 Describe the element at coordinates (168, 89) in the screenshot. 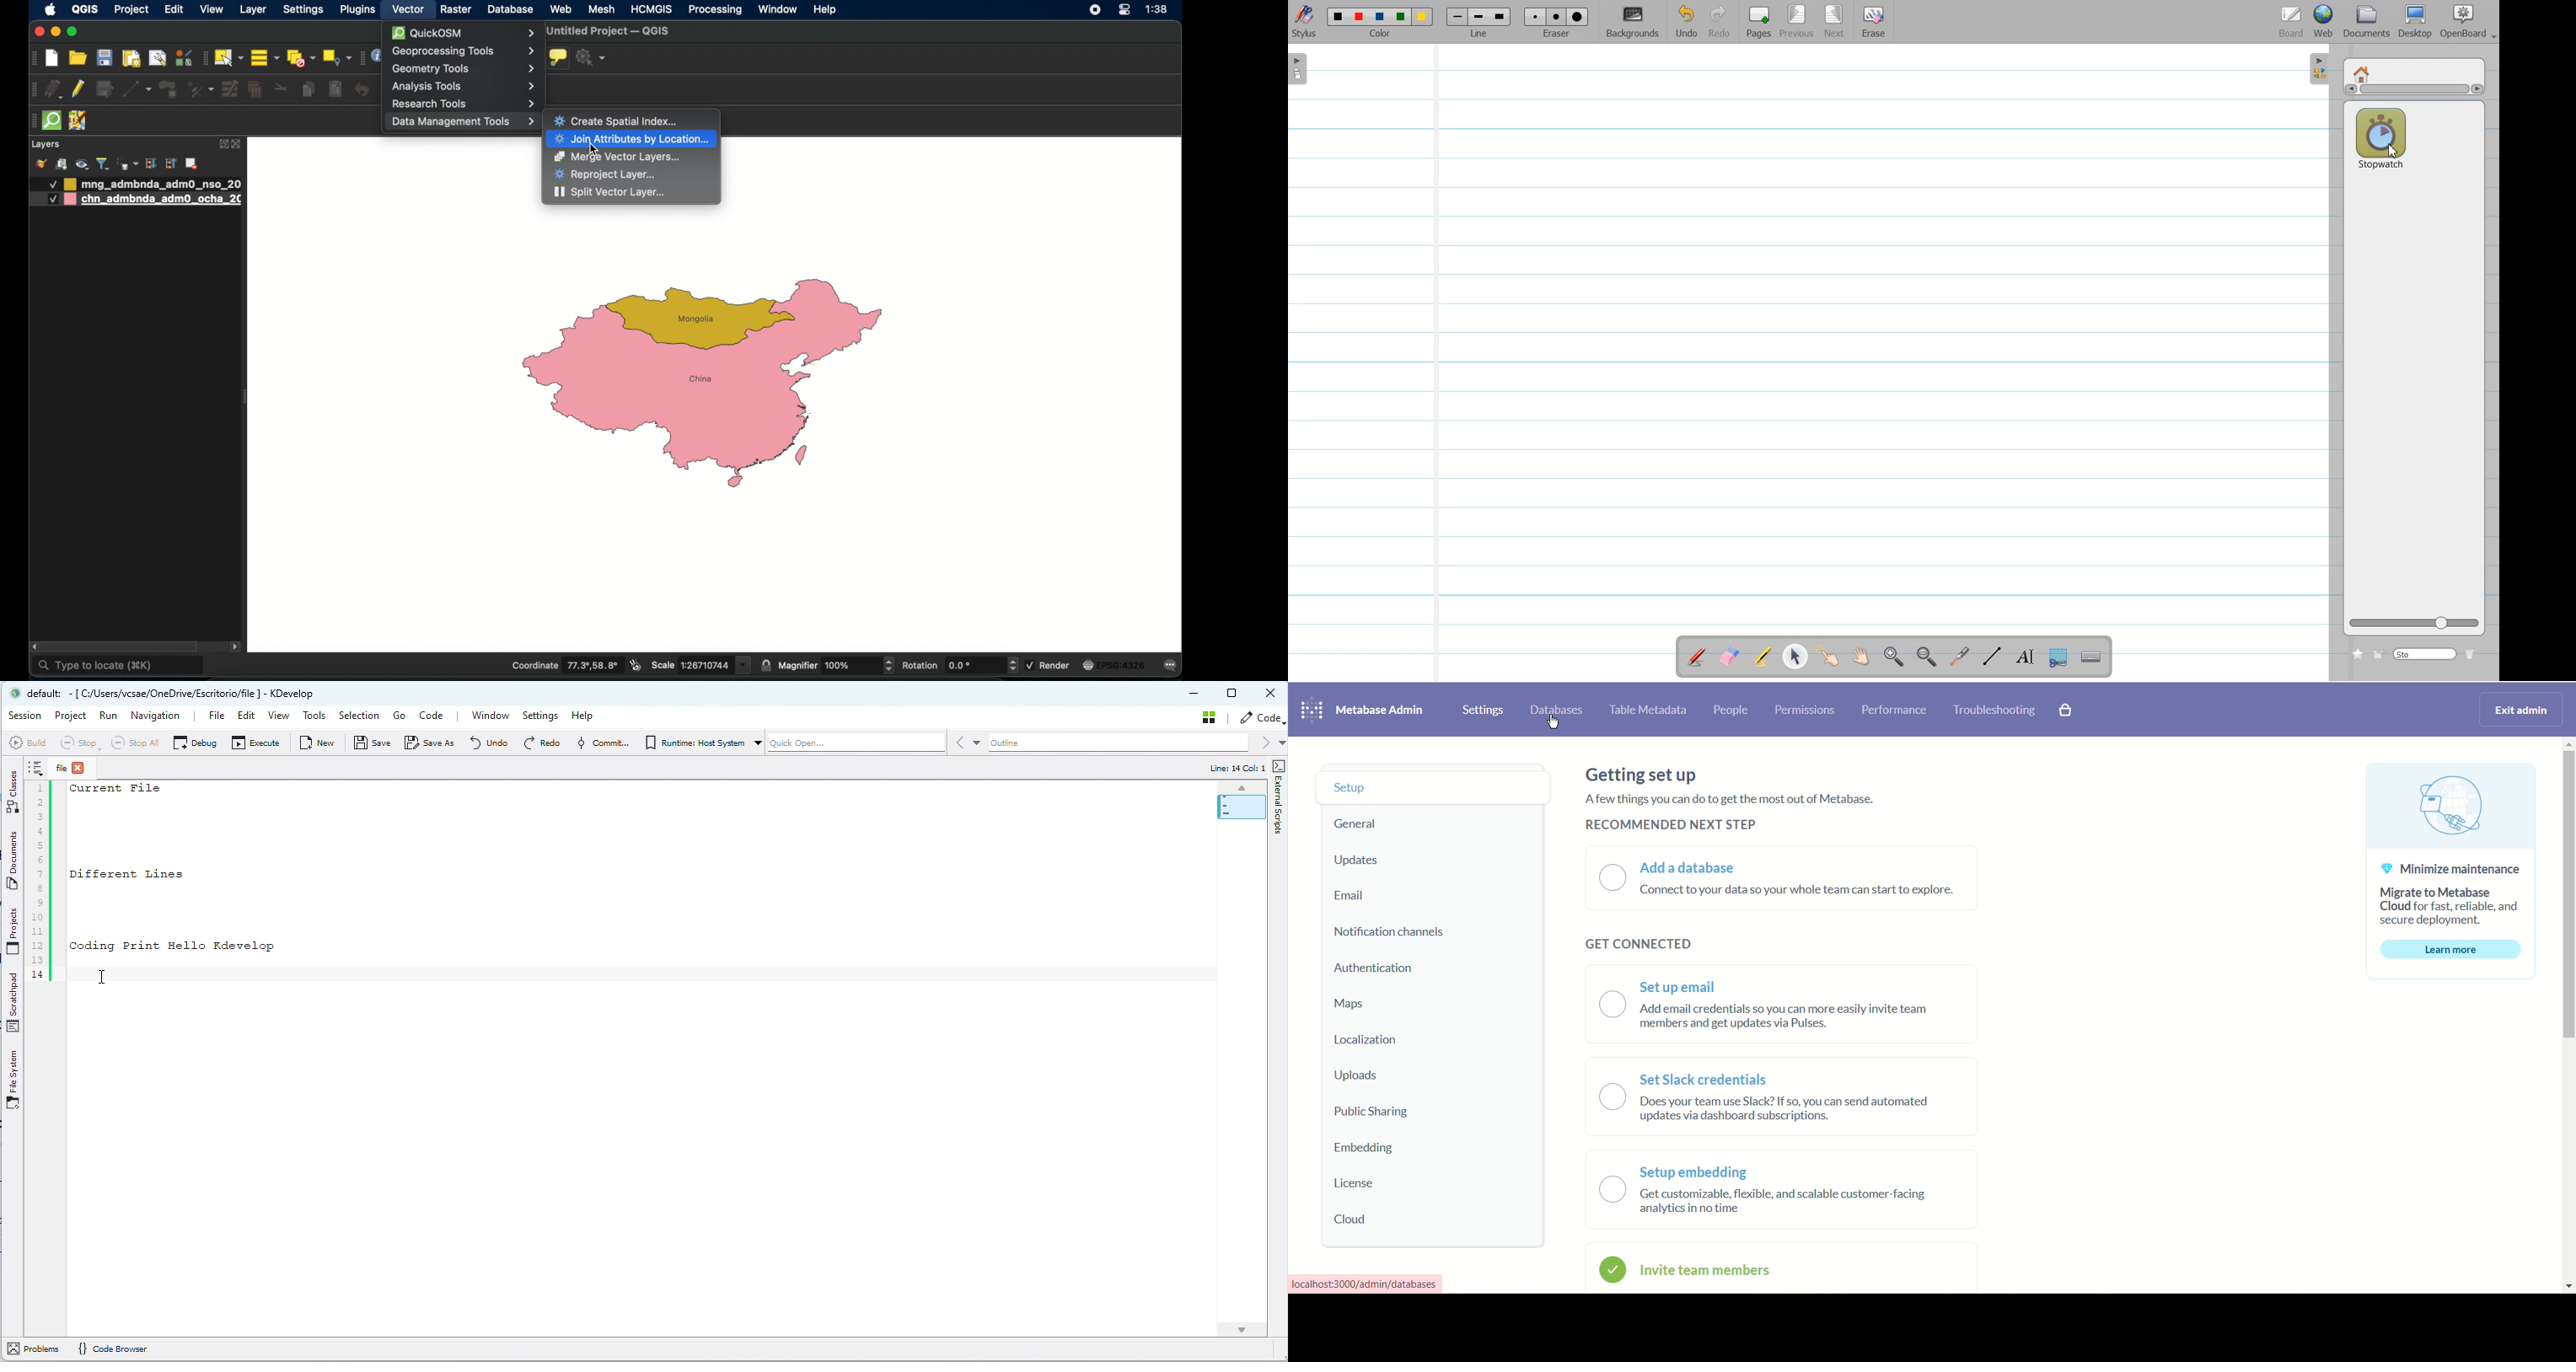

I see `add polygon feature` at that location.